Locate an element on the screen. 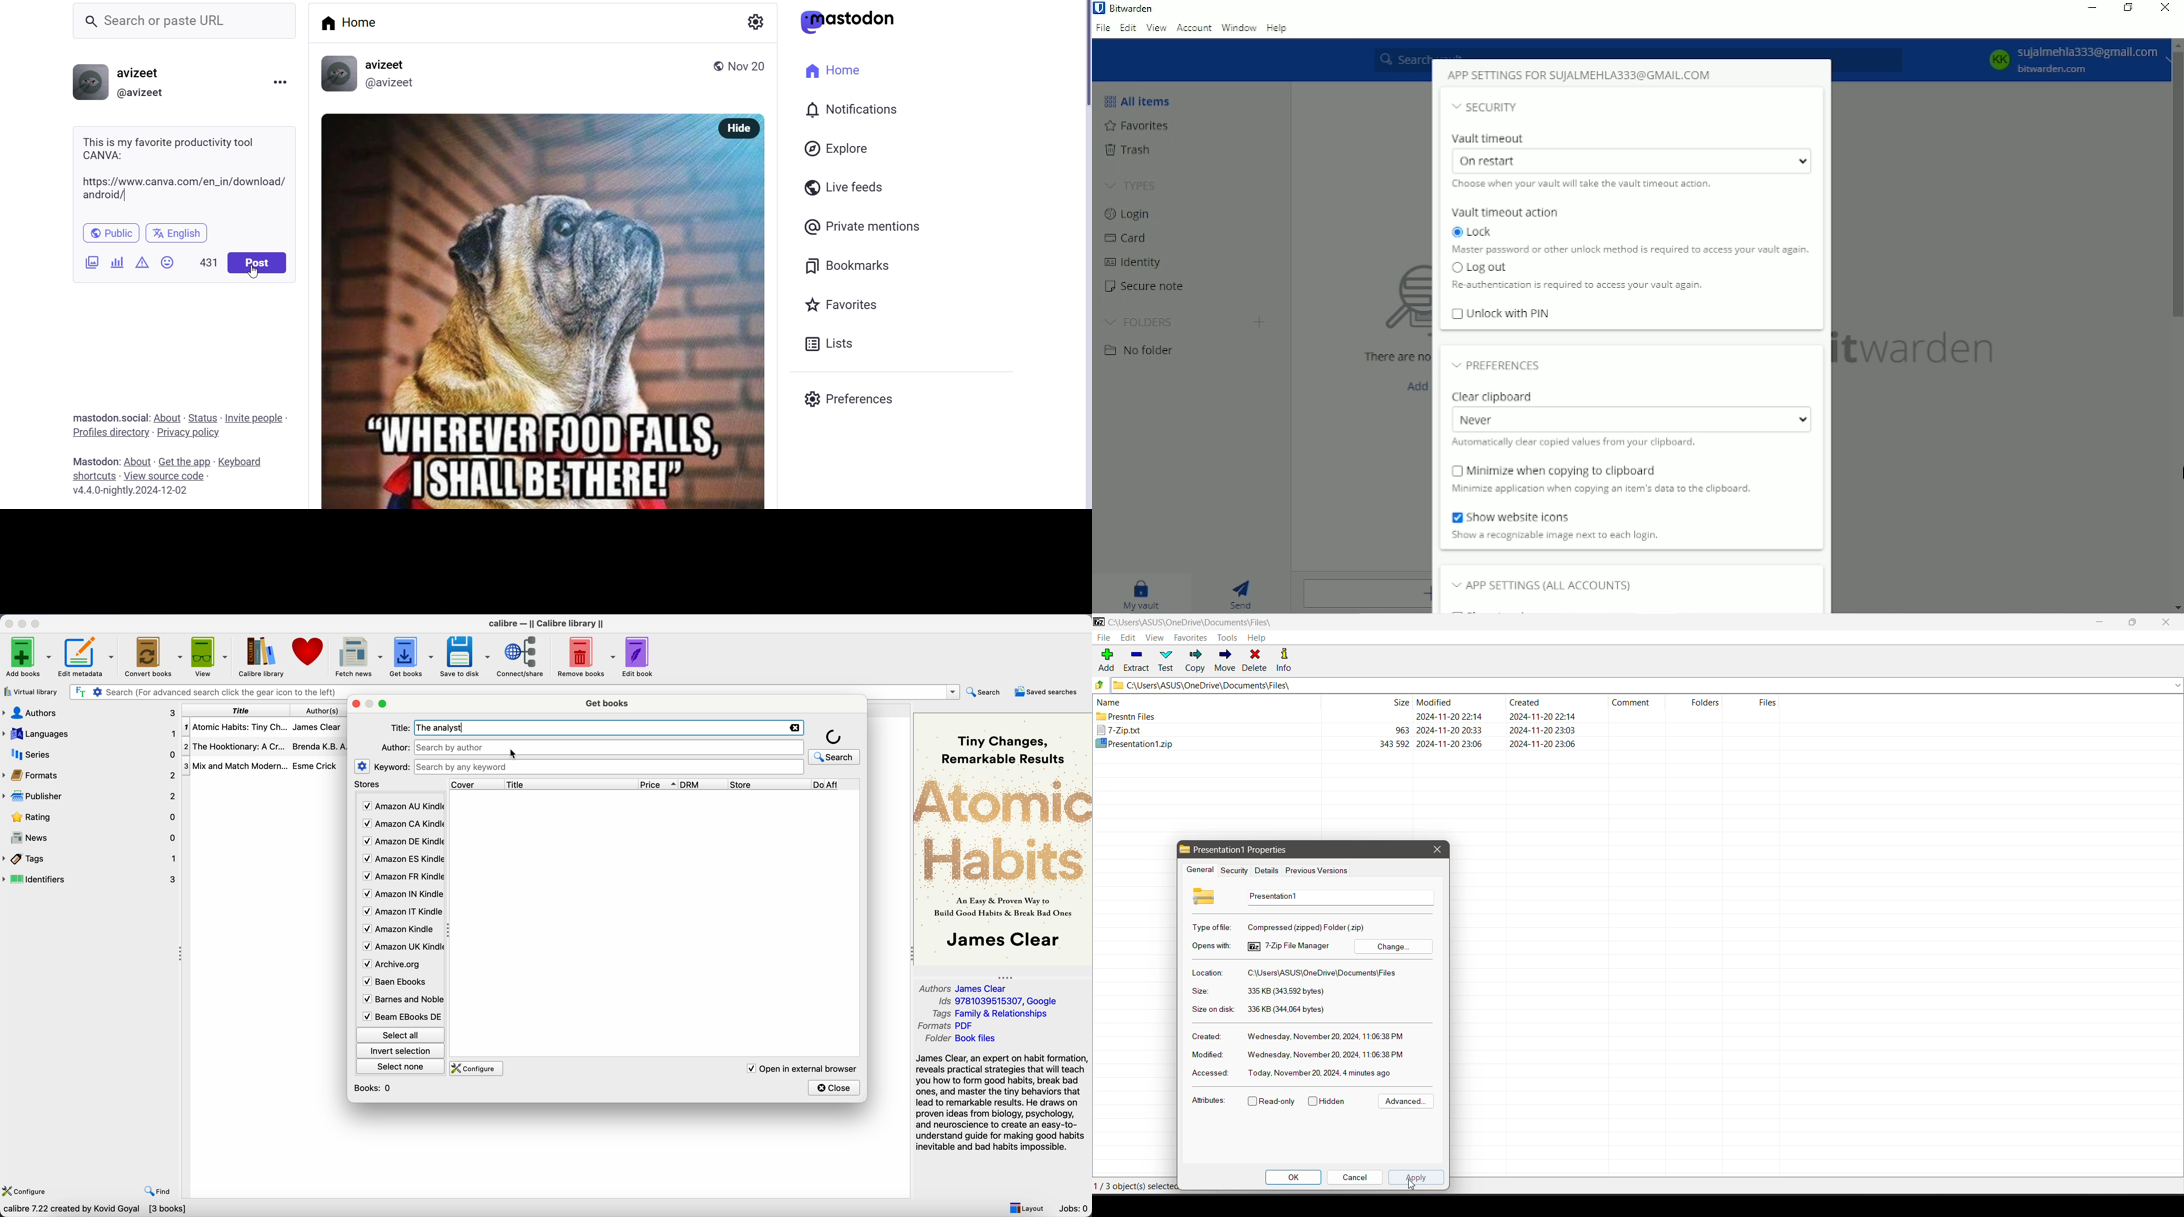 Image resolution: width=2184 pixels, height=1232 pixels. Folder Book files is located at coordinates (957, 1040).